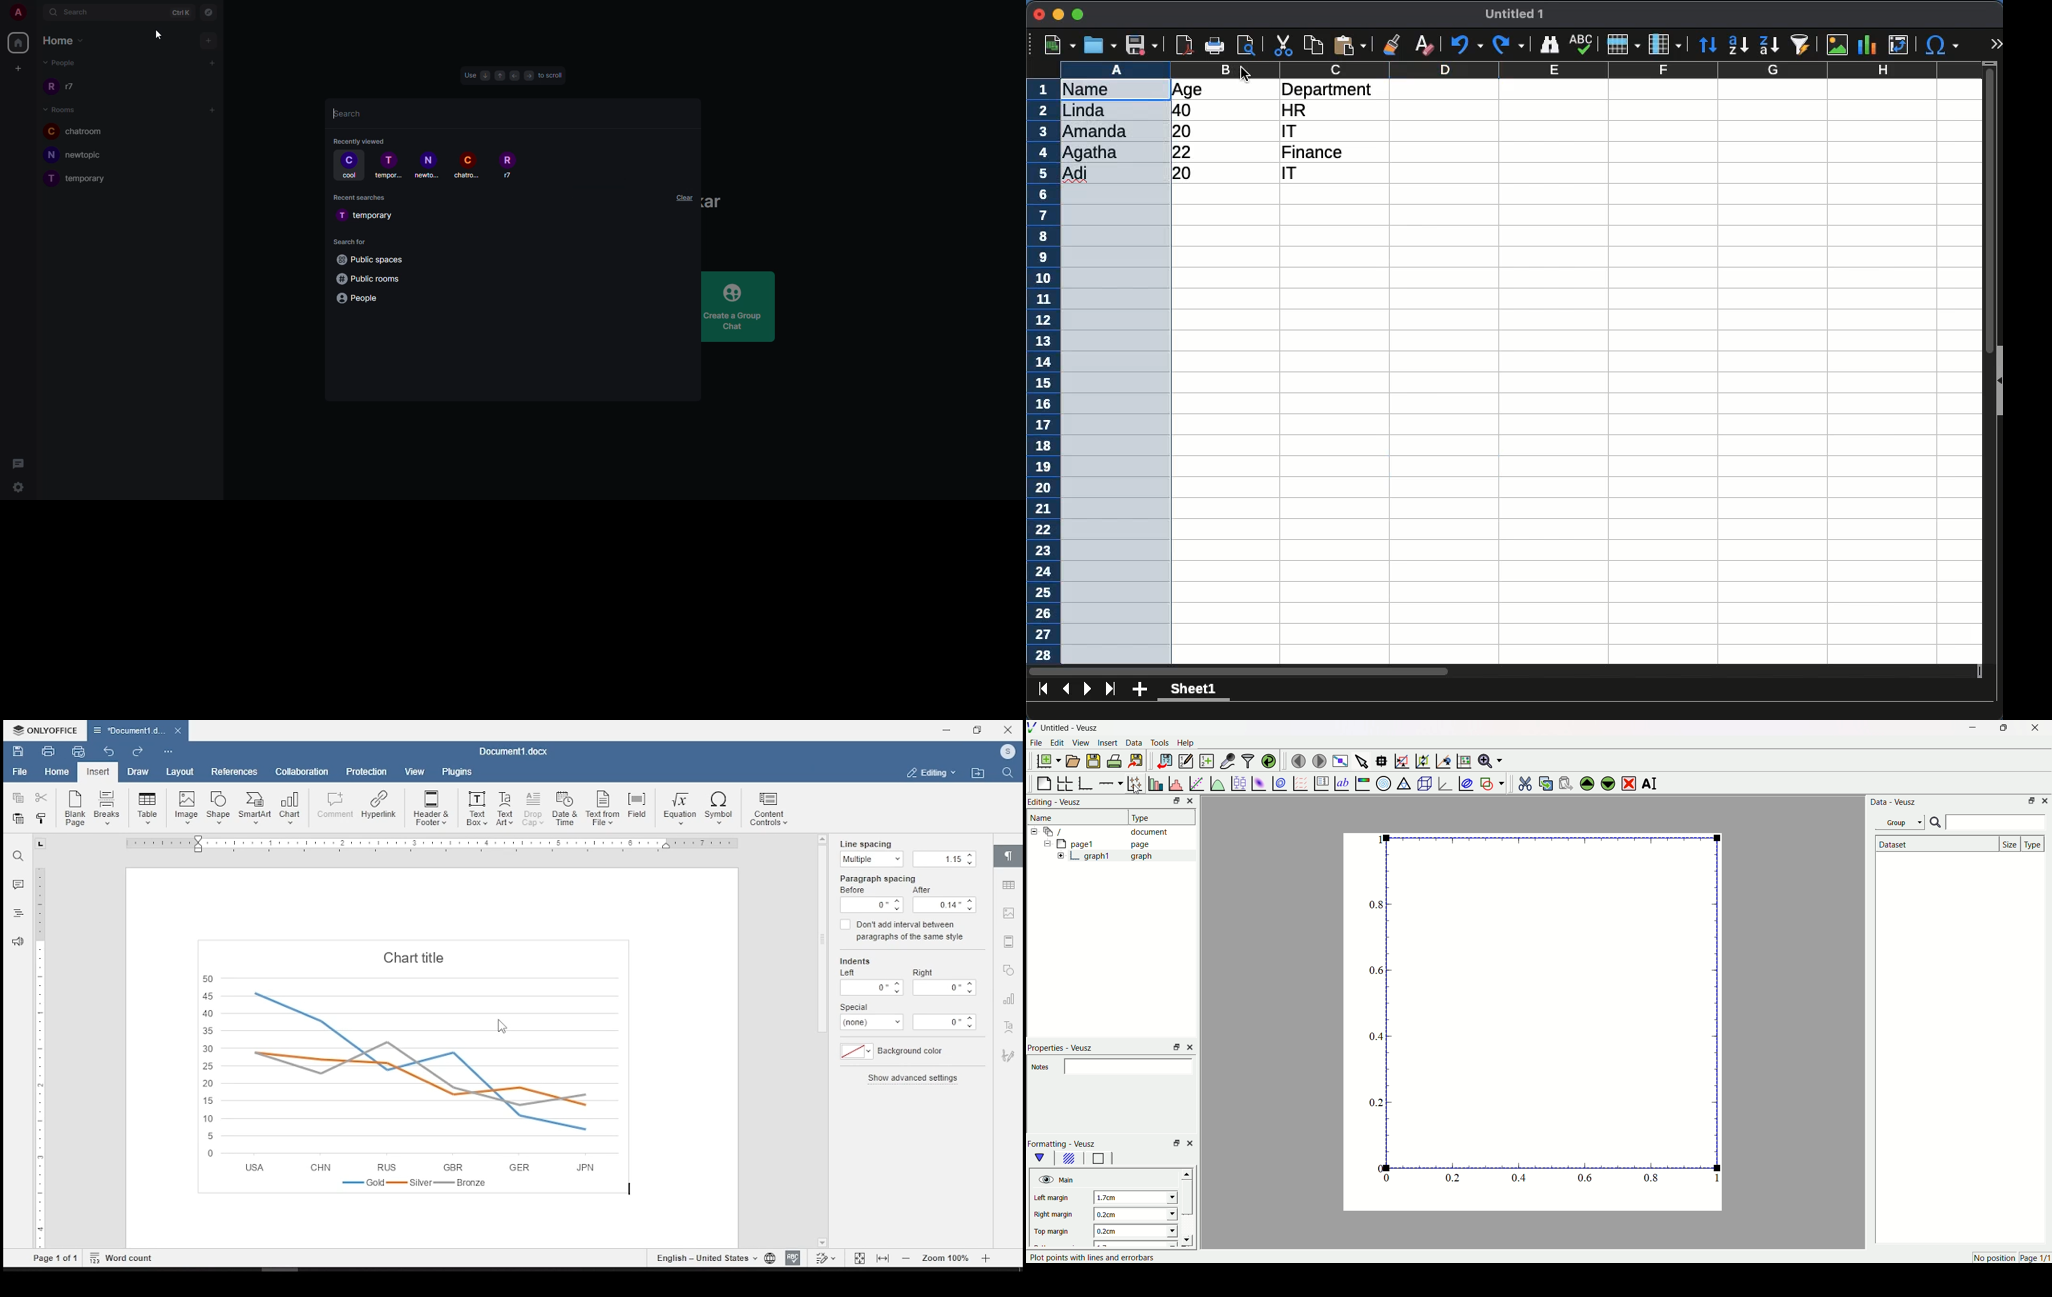 The width and height of the screenshot is (2072, 1316). Describe the element at coordinates (903, 931) in the screenshot. I see `don't add interval between paragraphs of the same style on/off` at that location.